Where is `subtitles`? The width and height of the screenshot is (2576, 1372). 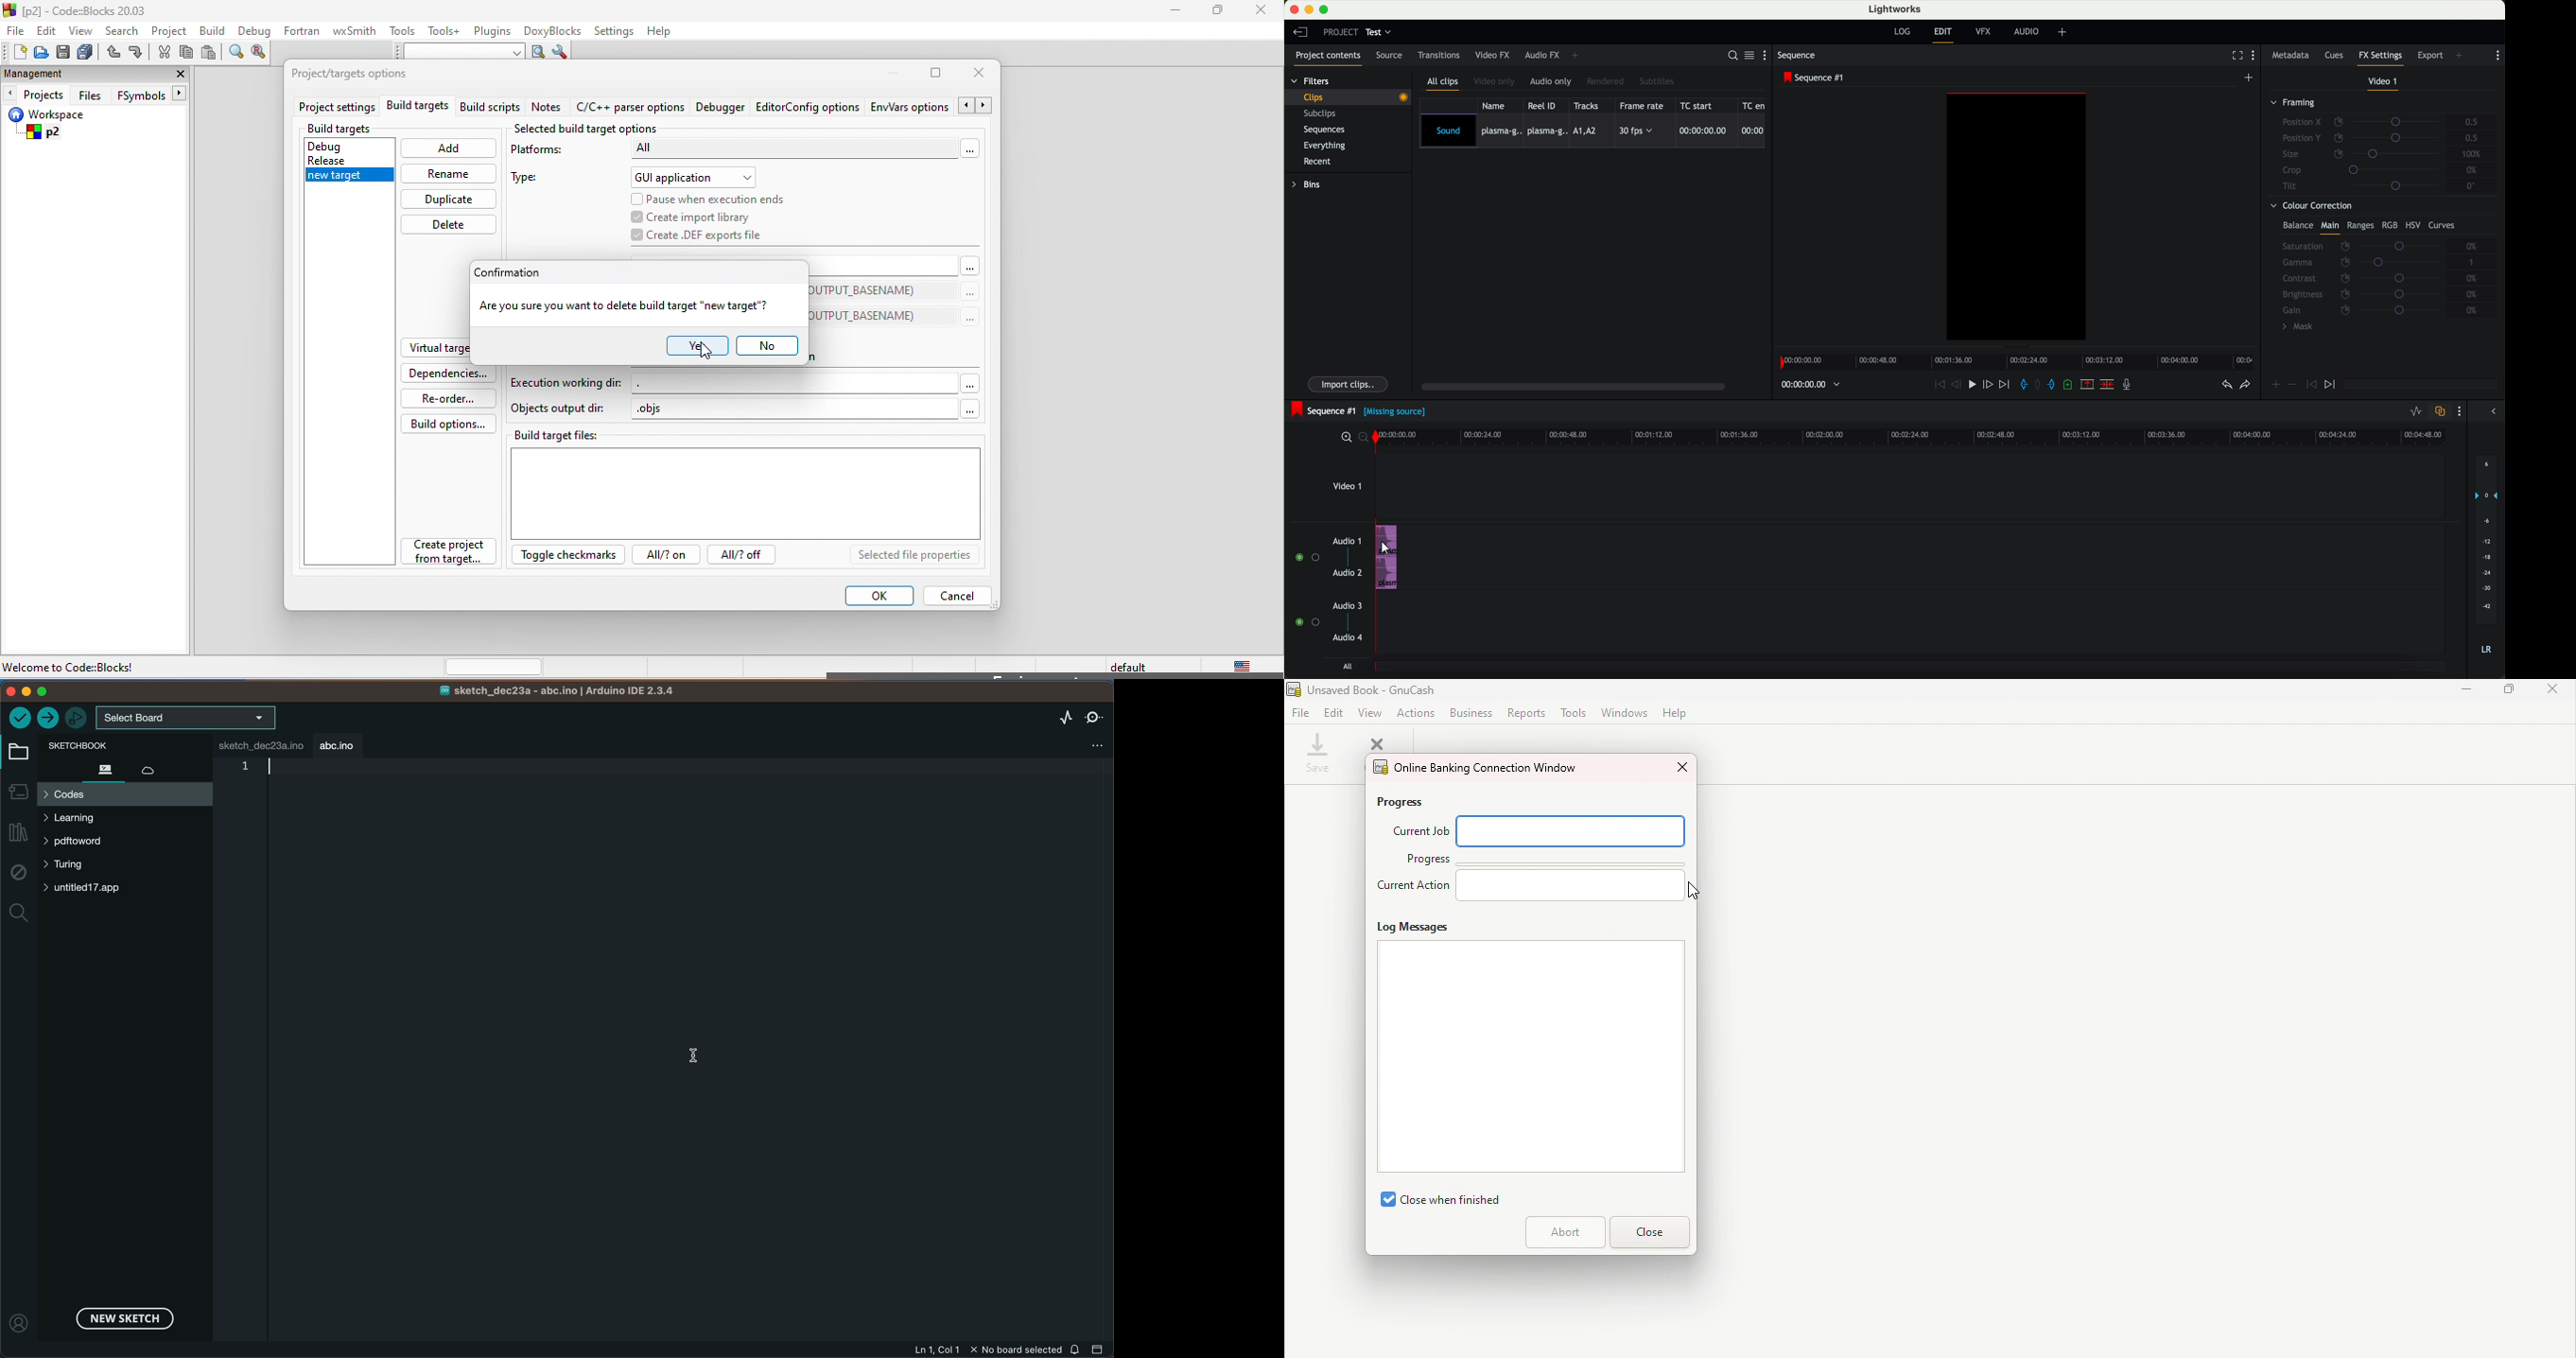
subtitles is located at coordinates (1658, 81).